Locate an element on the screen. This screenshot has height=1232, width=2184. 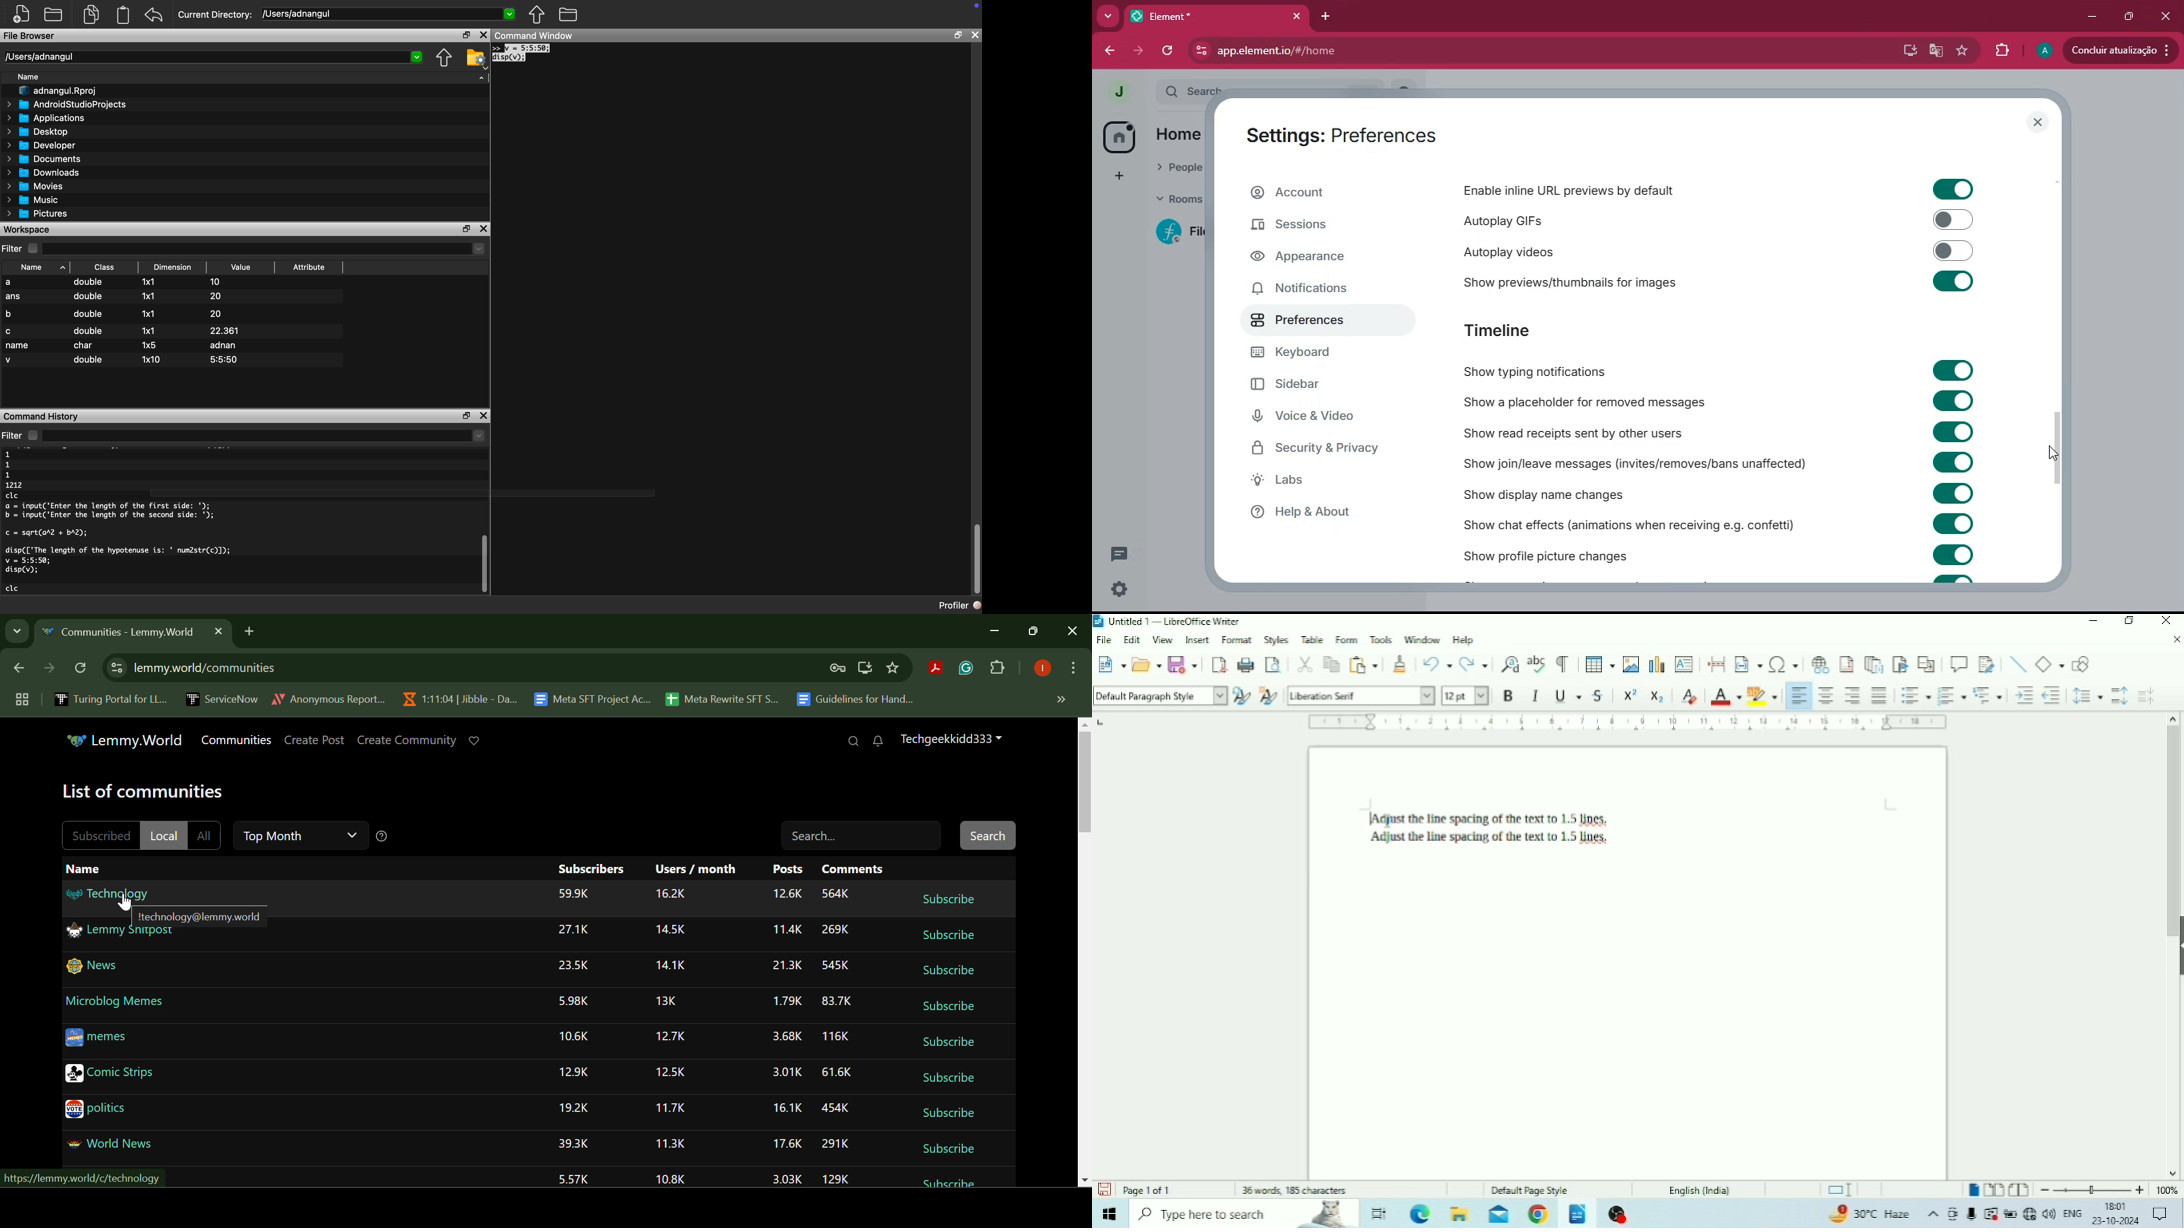
Mic is located at coordinates (1971, 1214).